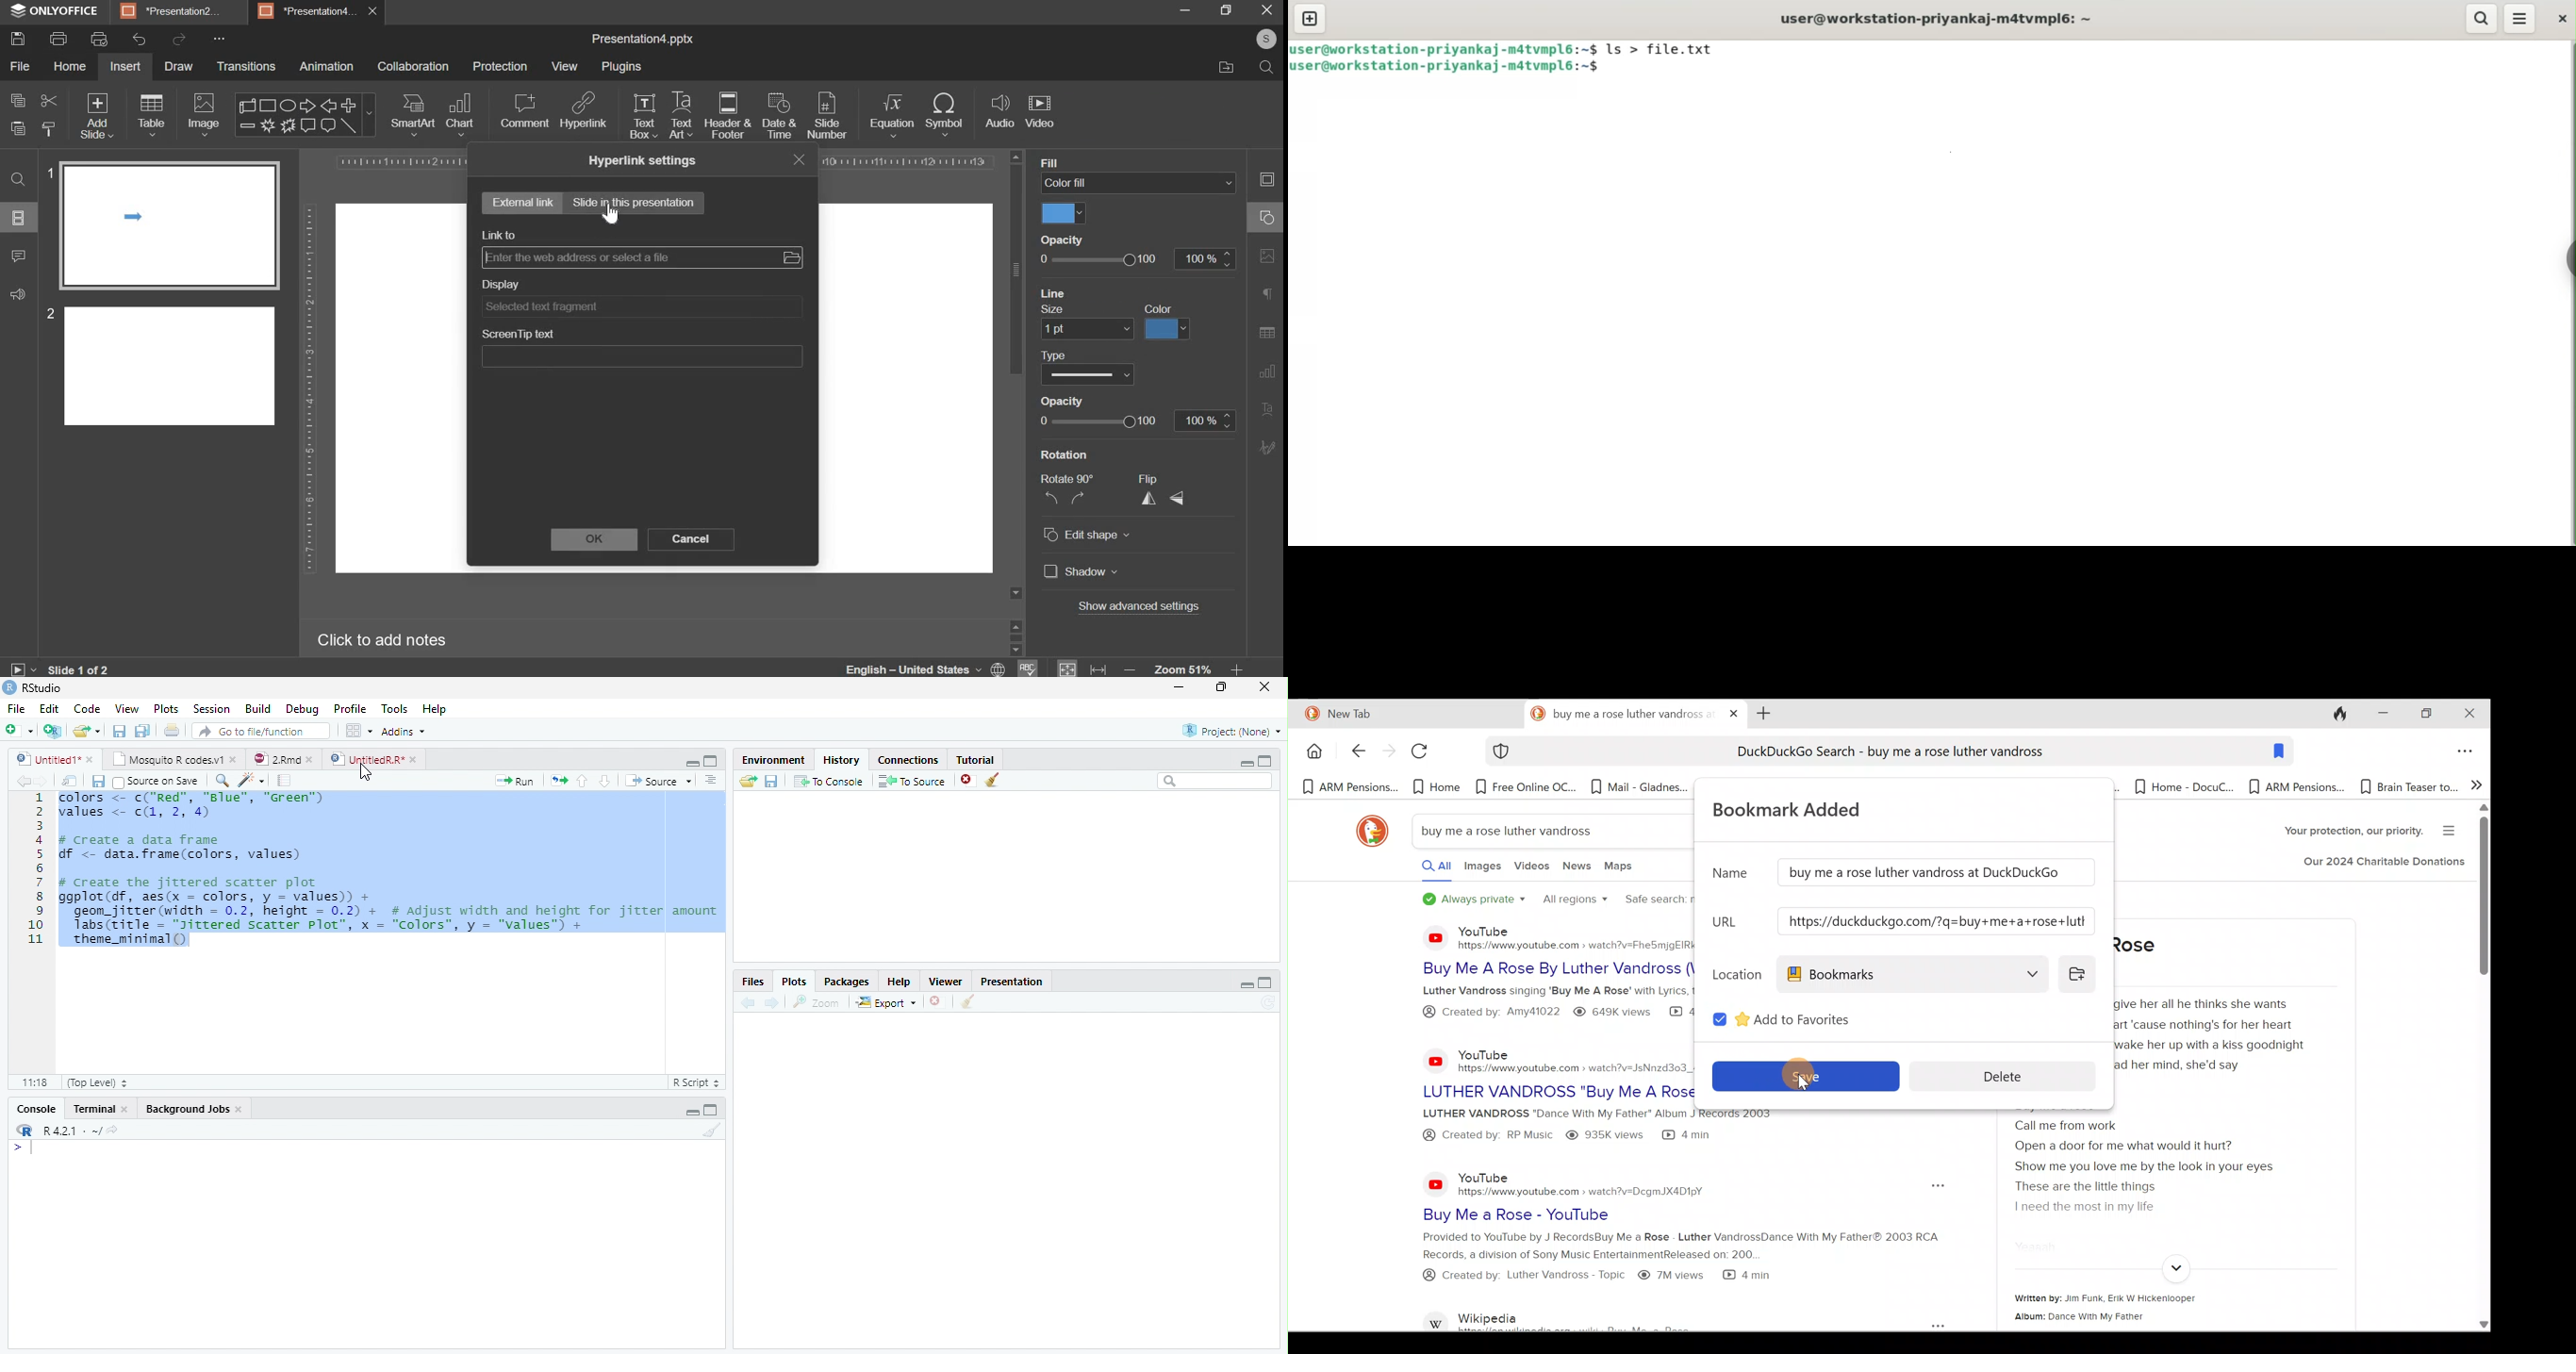 Image resolution: width=2576 pixels, height=1372 pixels. What do you see at coordinates (1096, 425) in the screenshot?
I see `` at bounding box center [1096, 425].